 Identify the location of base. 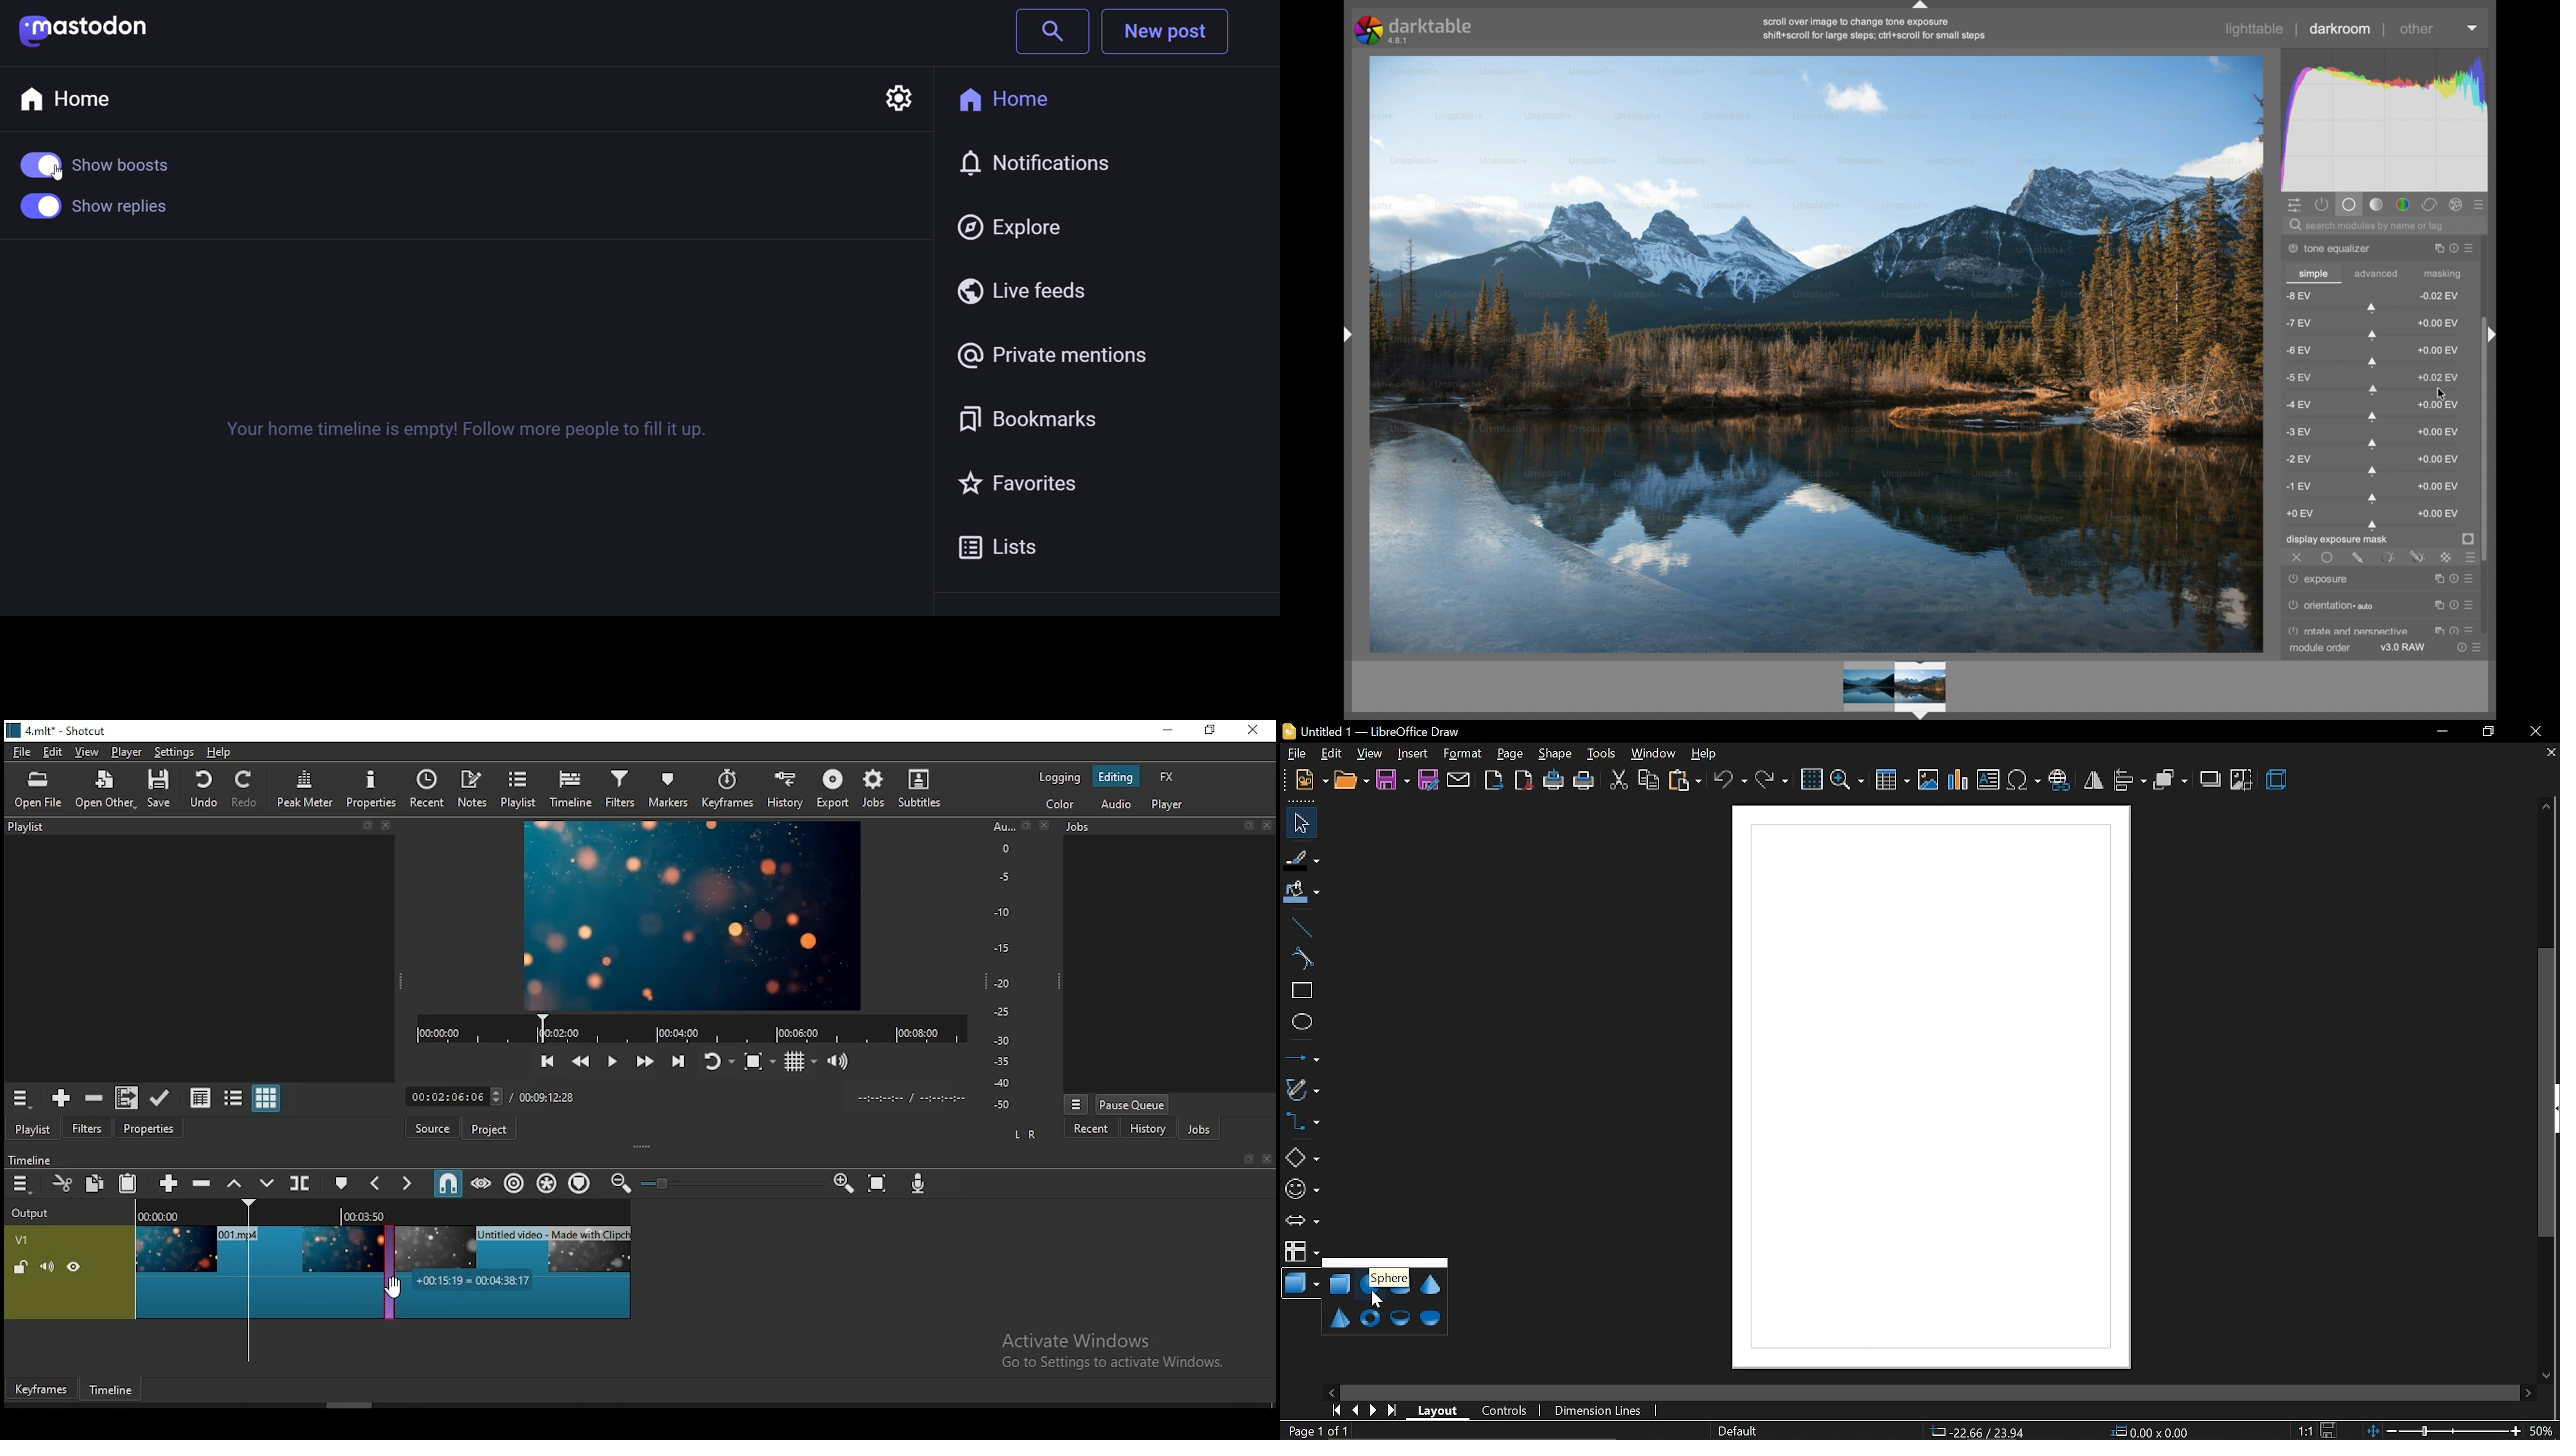
(2349, 205).